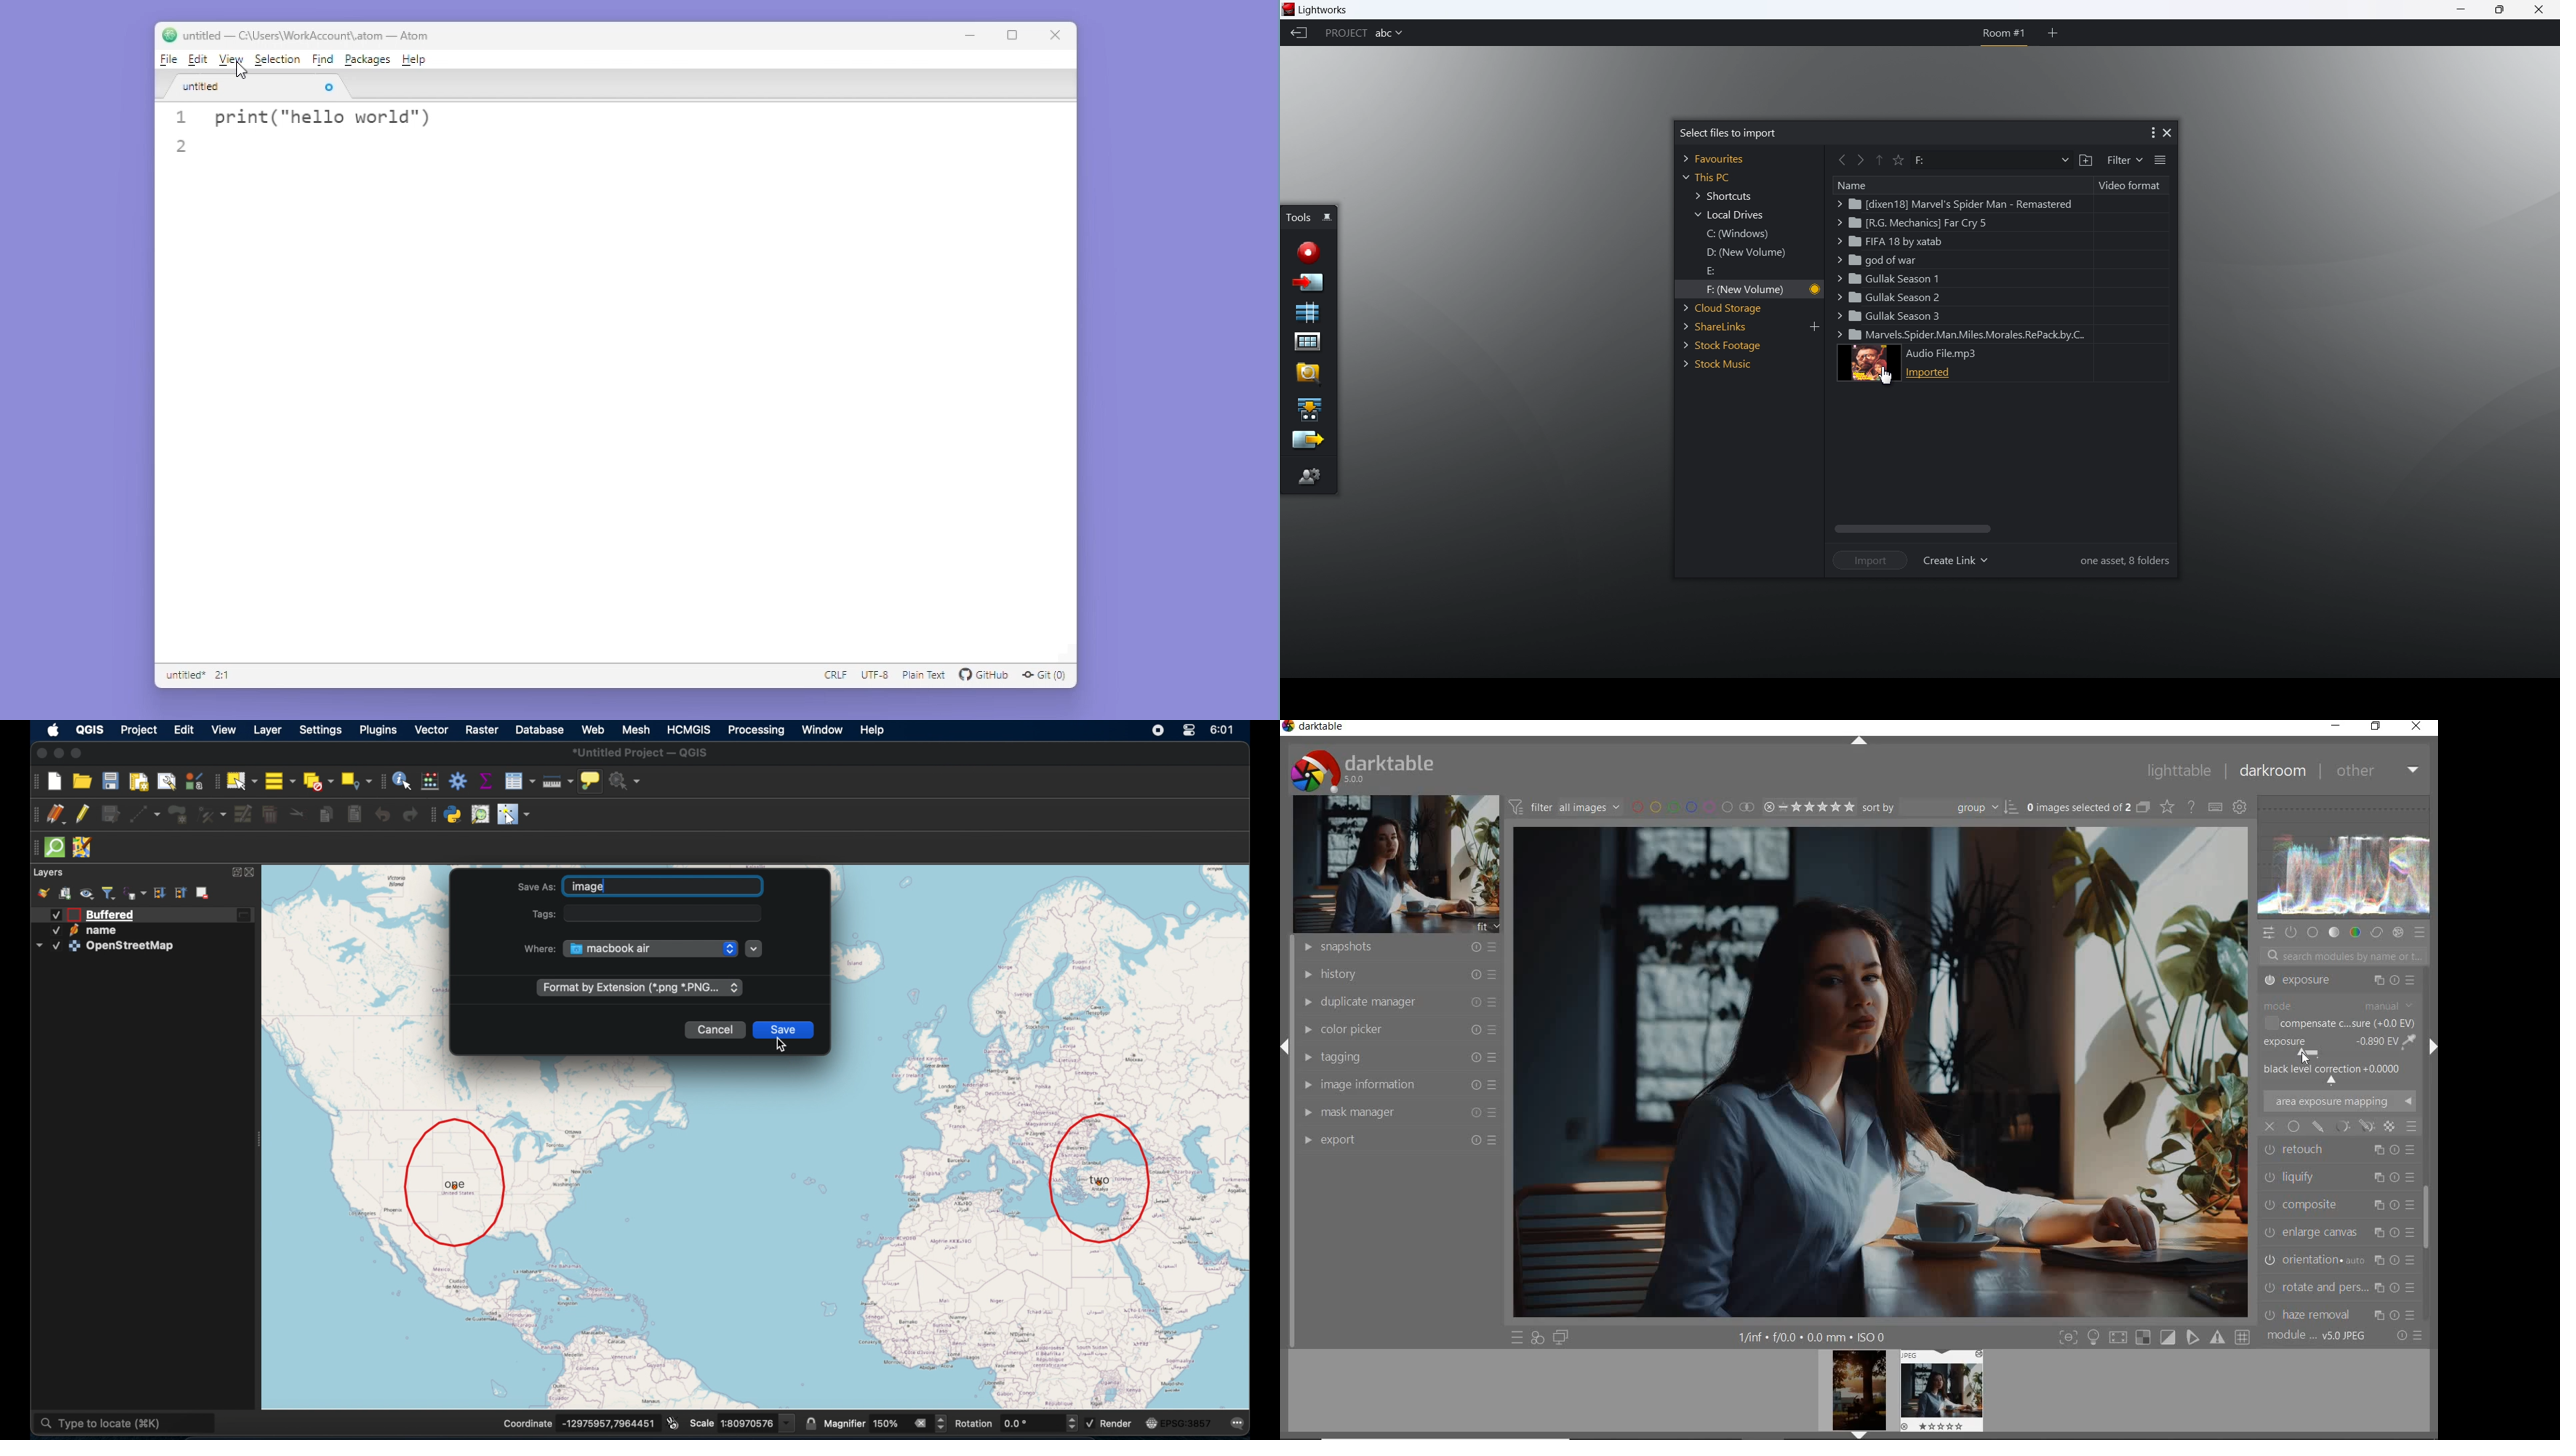  What do you see at coordinates (1393, 863) in the screenshot?
I see `IMAGE` at bounding box center [1393, 863].